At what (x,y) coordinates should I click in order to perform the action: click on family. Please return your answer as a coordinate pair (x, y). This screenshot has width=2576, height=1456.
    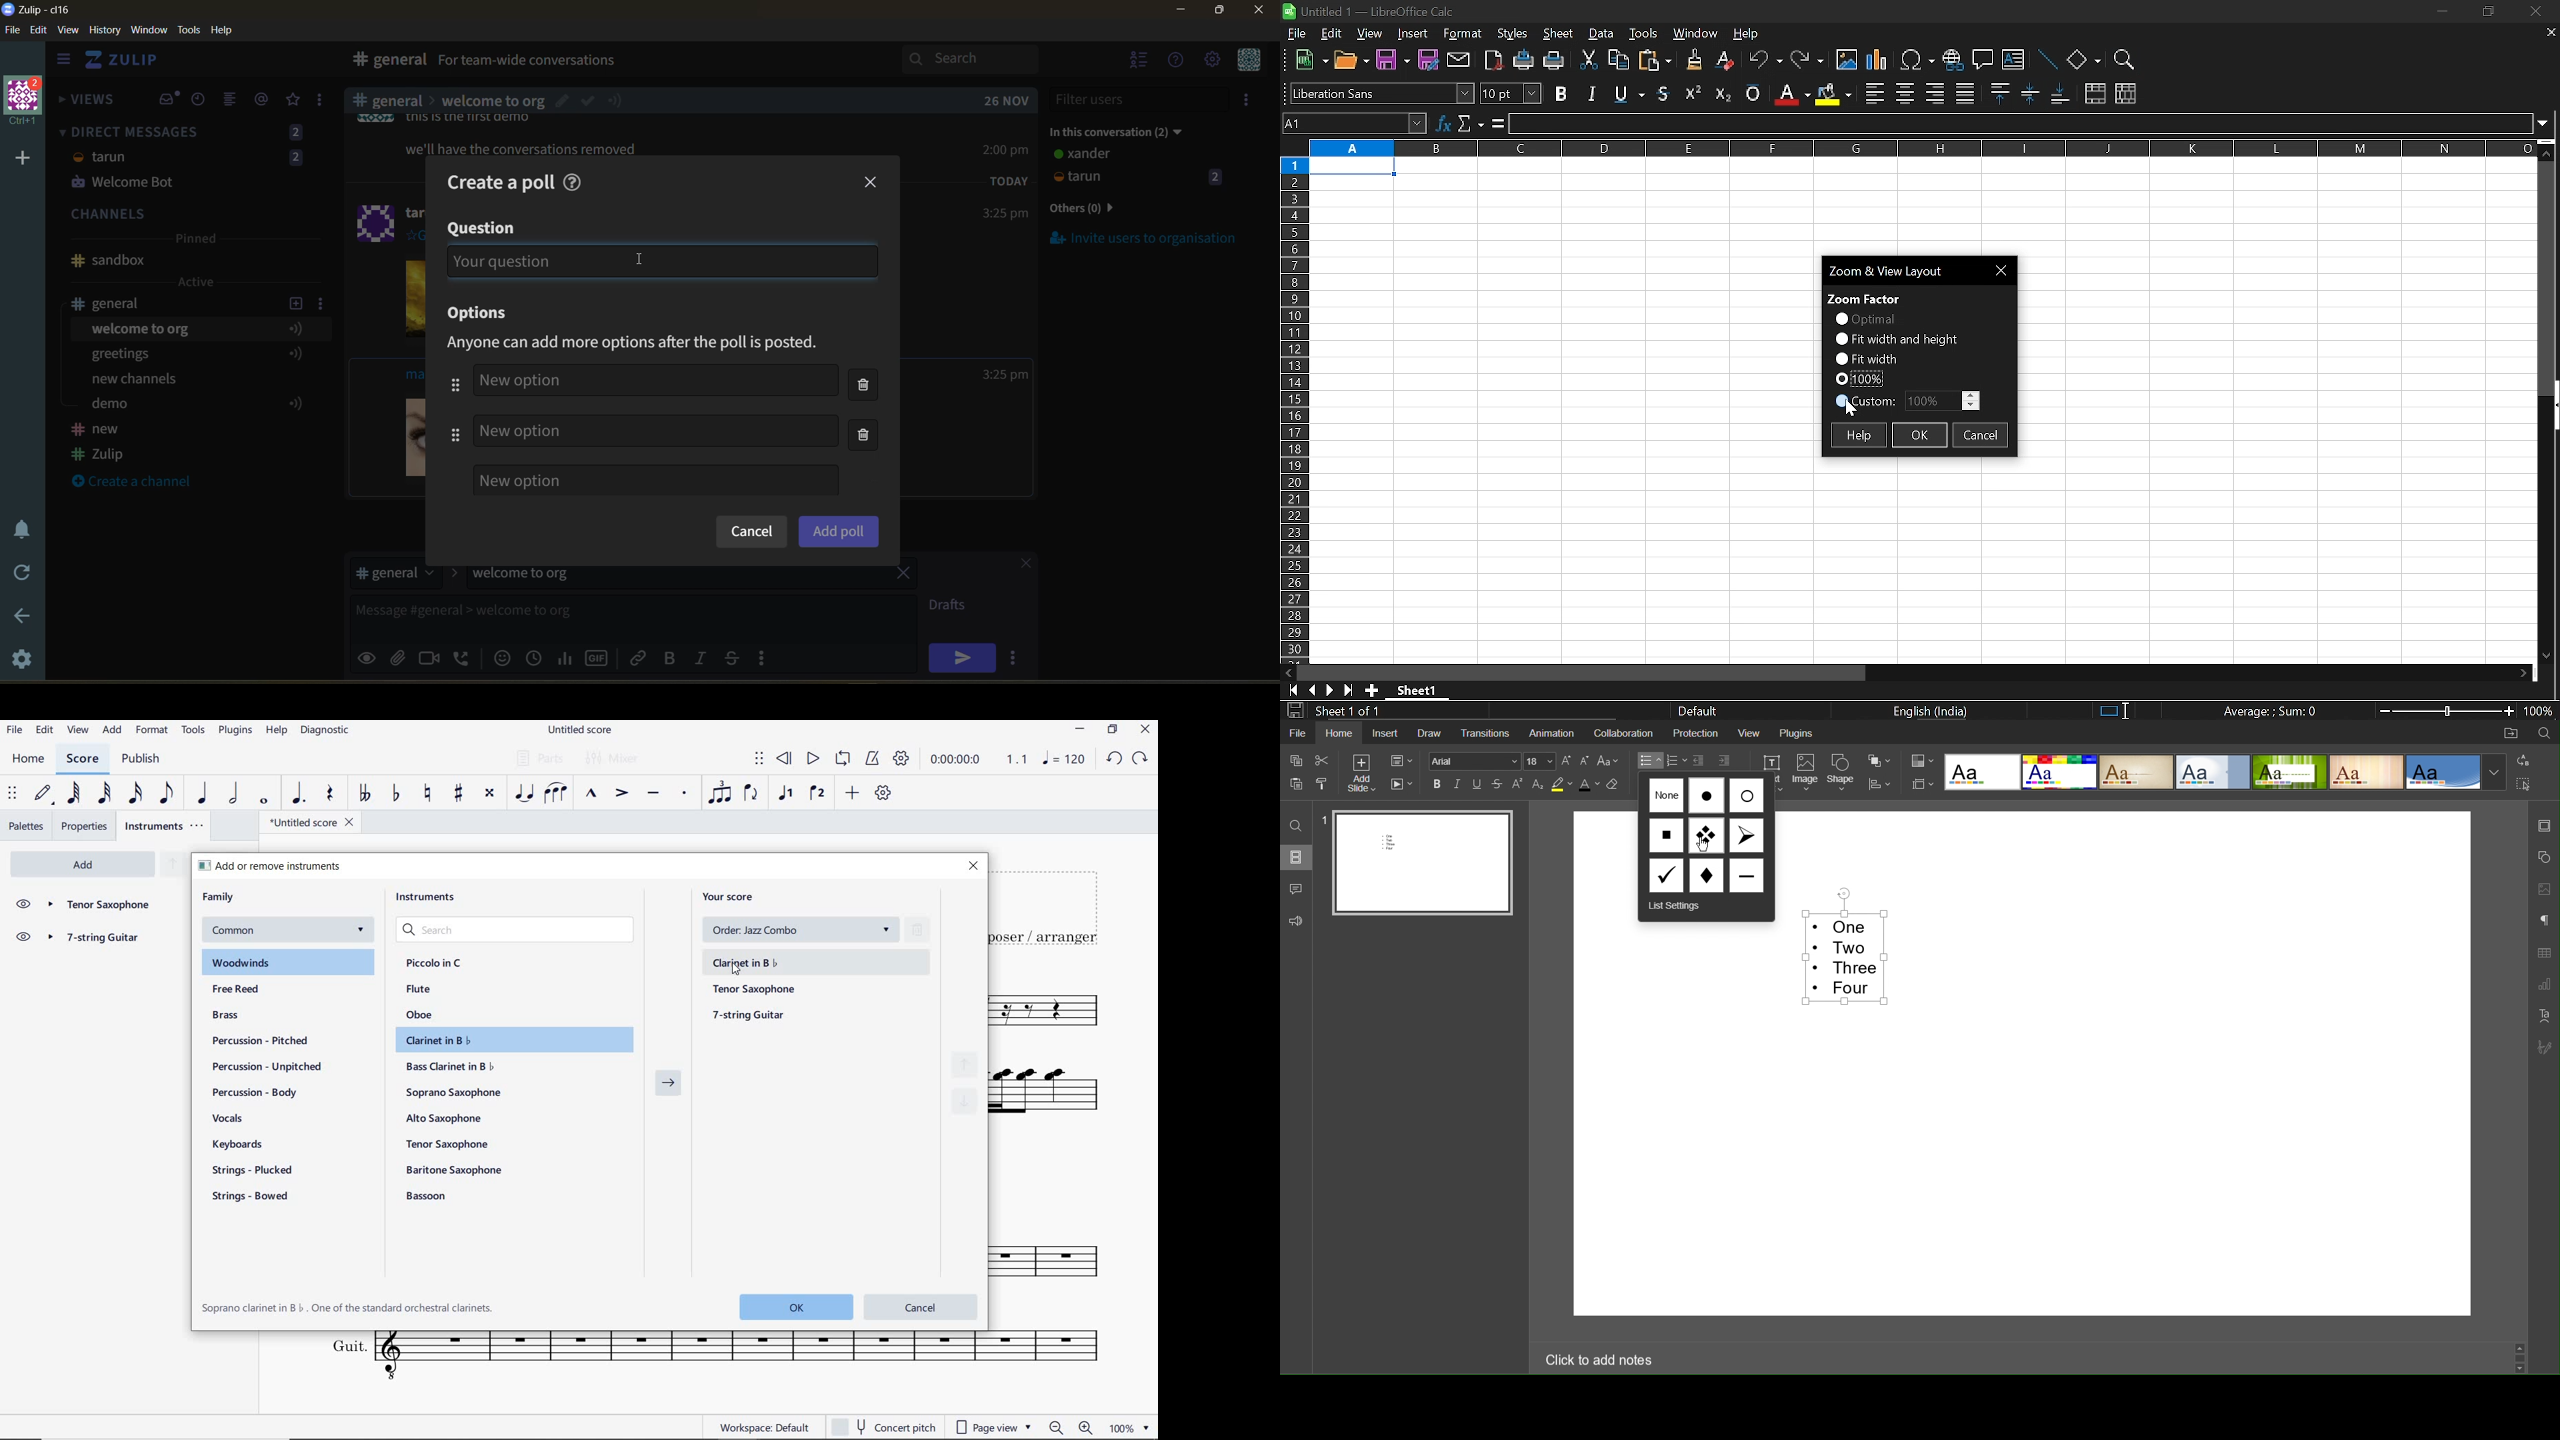
    Looking at the image, I should click on (219, 897).